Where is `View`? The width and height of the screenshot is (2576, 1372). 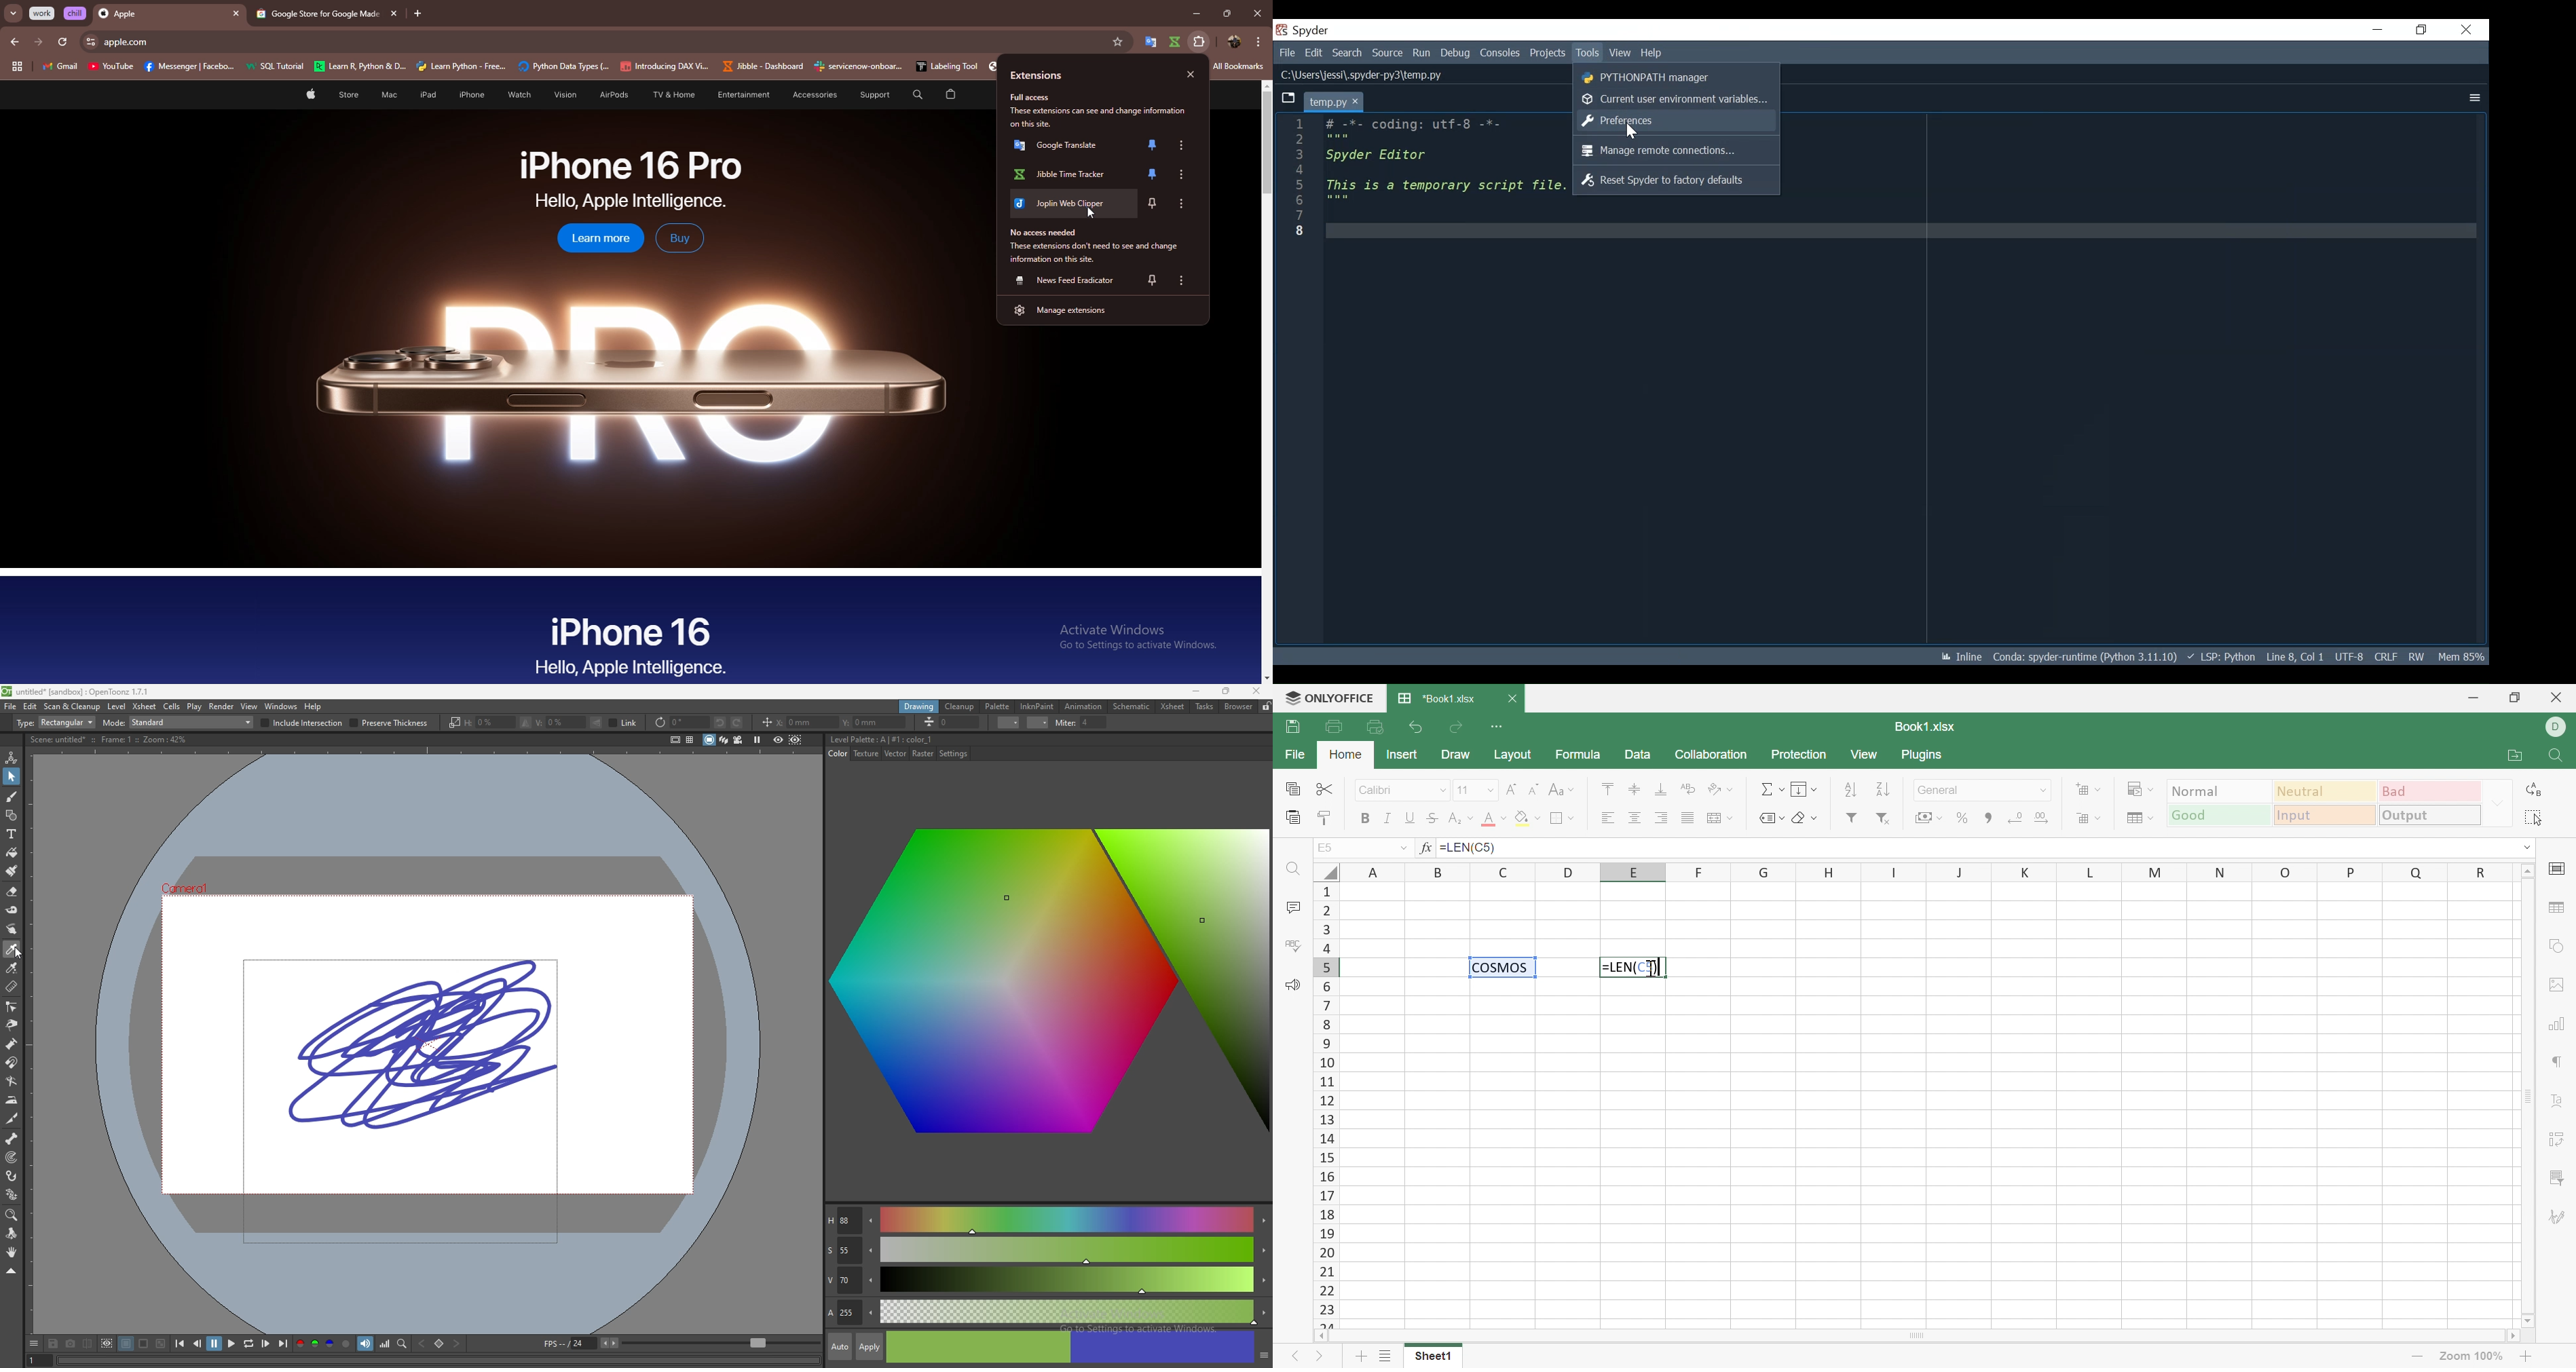 View is located at coordinates (1619, 53).